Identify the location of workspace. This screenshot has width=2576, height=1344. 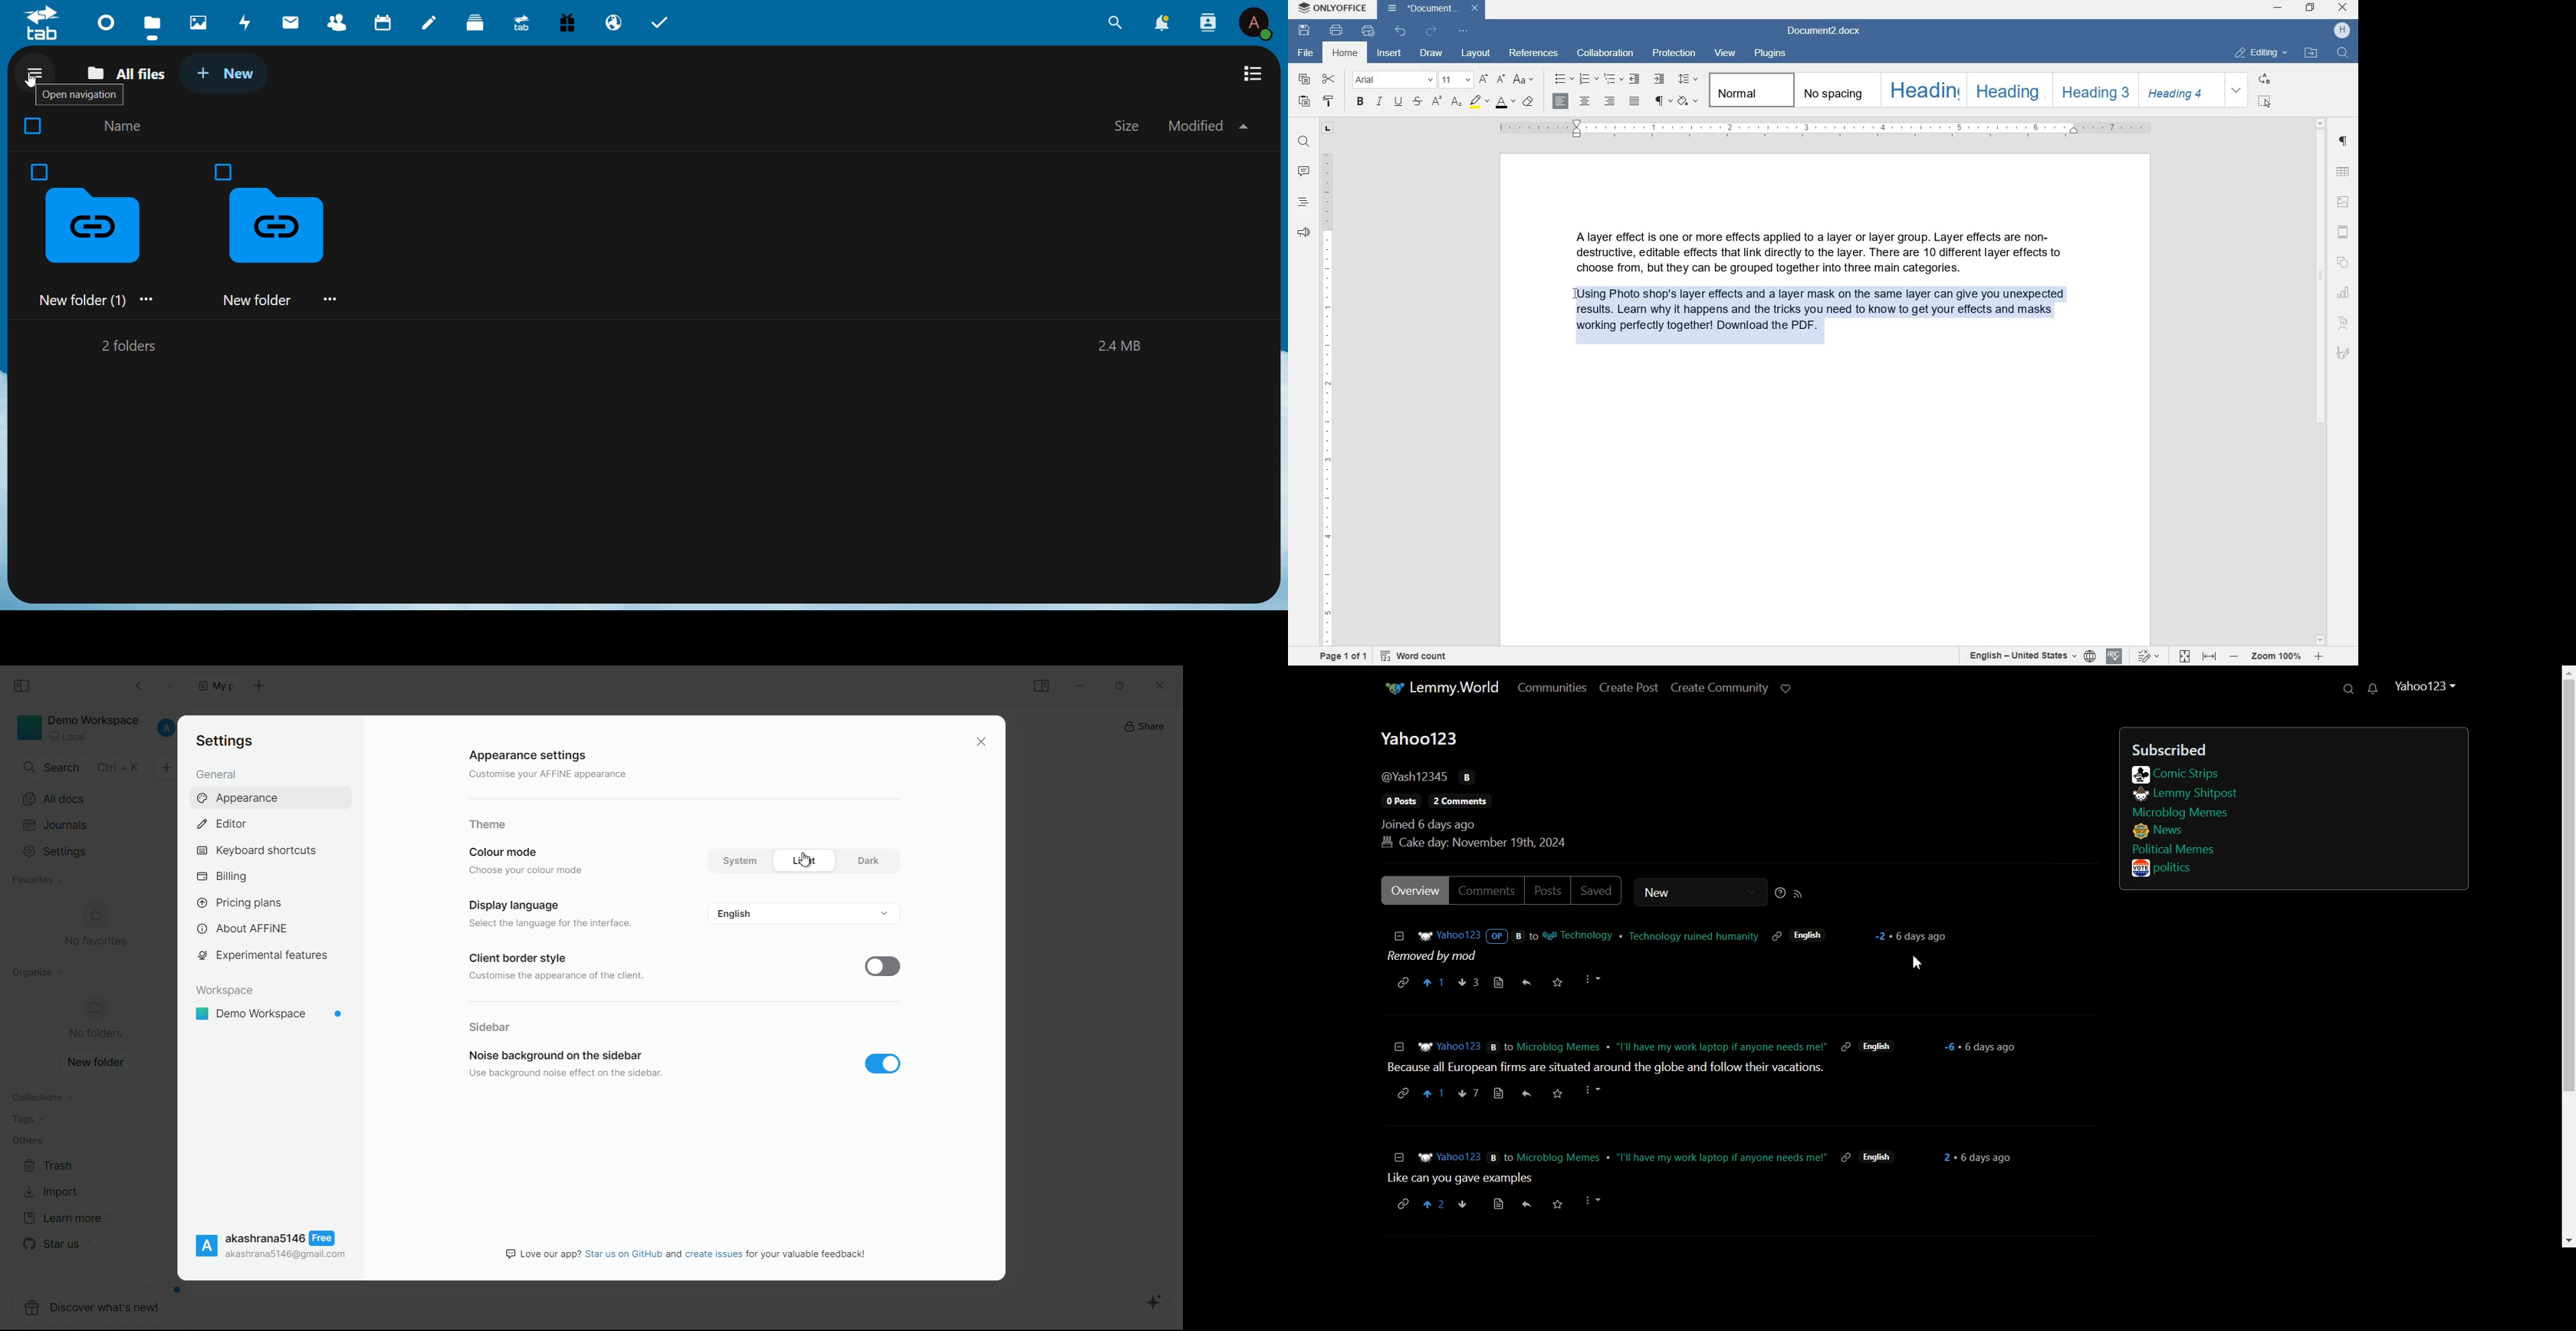
(225, 990).